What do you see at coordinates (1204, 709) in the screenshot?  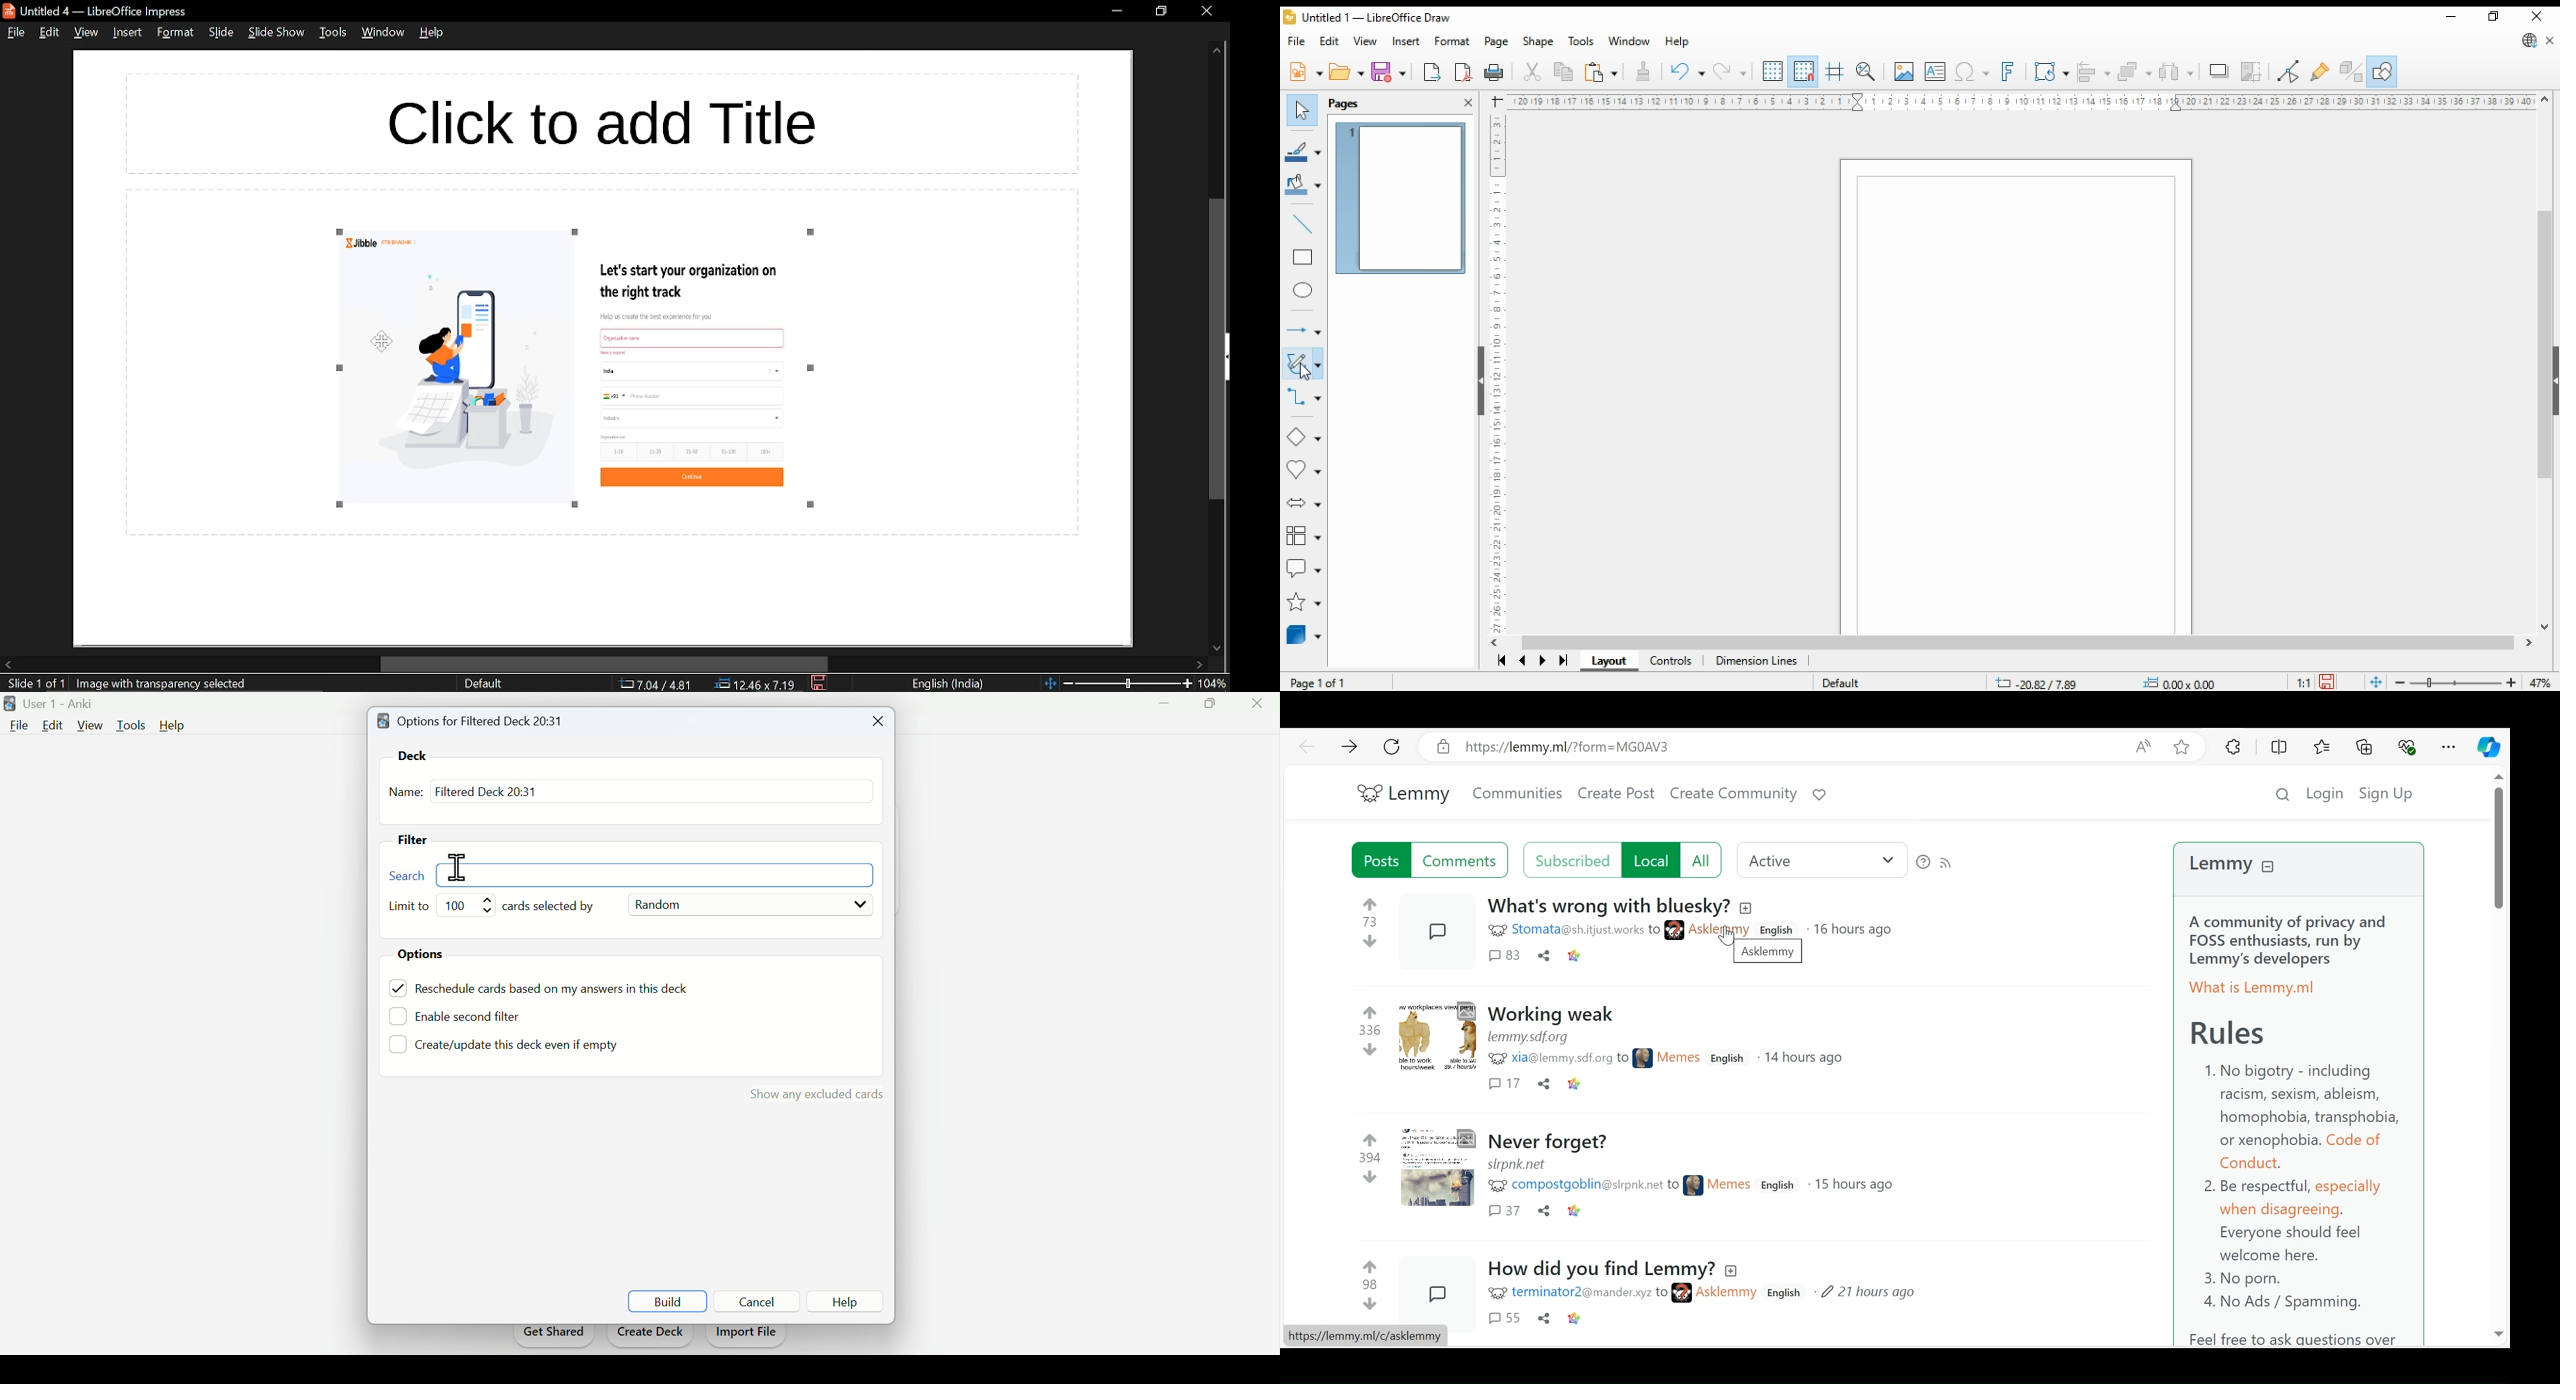 I see `Maximise` at bounding box center [1204, 709].